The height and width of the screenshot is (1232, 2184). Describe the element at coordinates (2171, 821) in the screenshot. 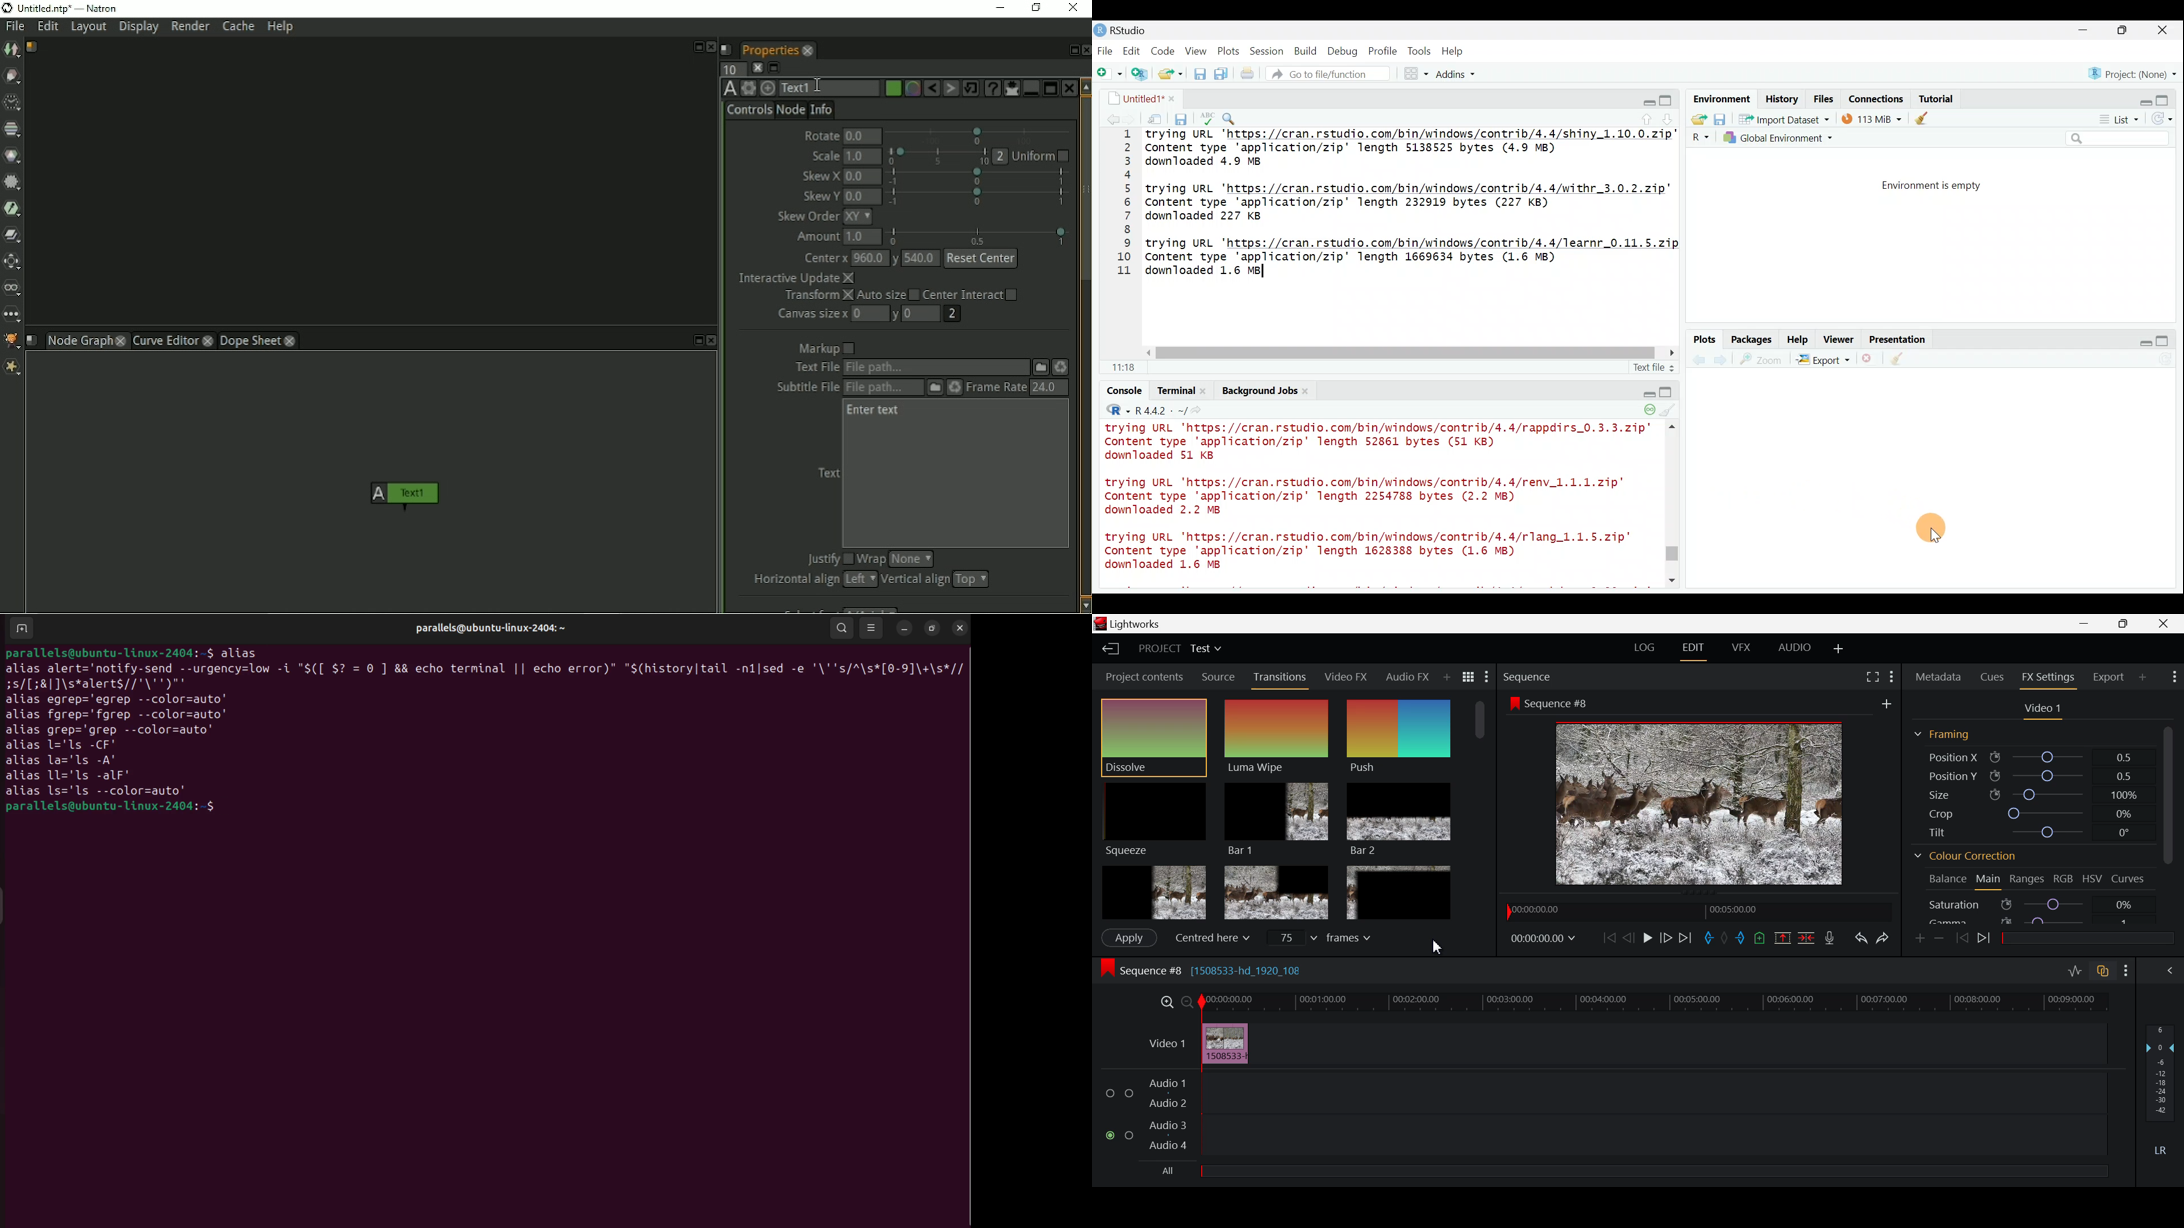

I see `Scroll Bar` at that location.